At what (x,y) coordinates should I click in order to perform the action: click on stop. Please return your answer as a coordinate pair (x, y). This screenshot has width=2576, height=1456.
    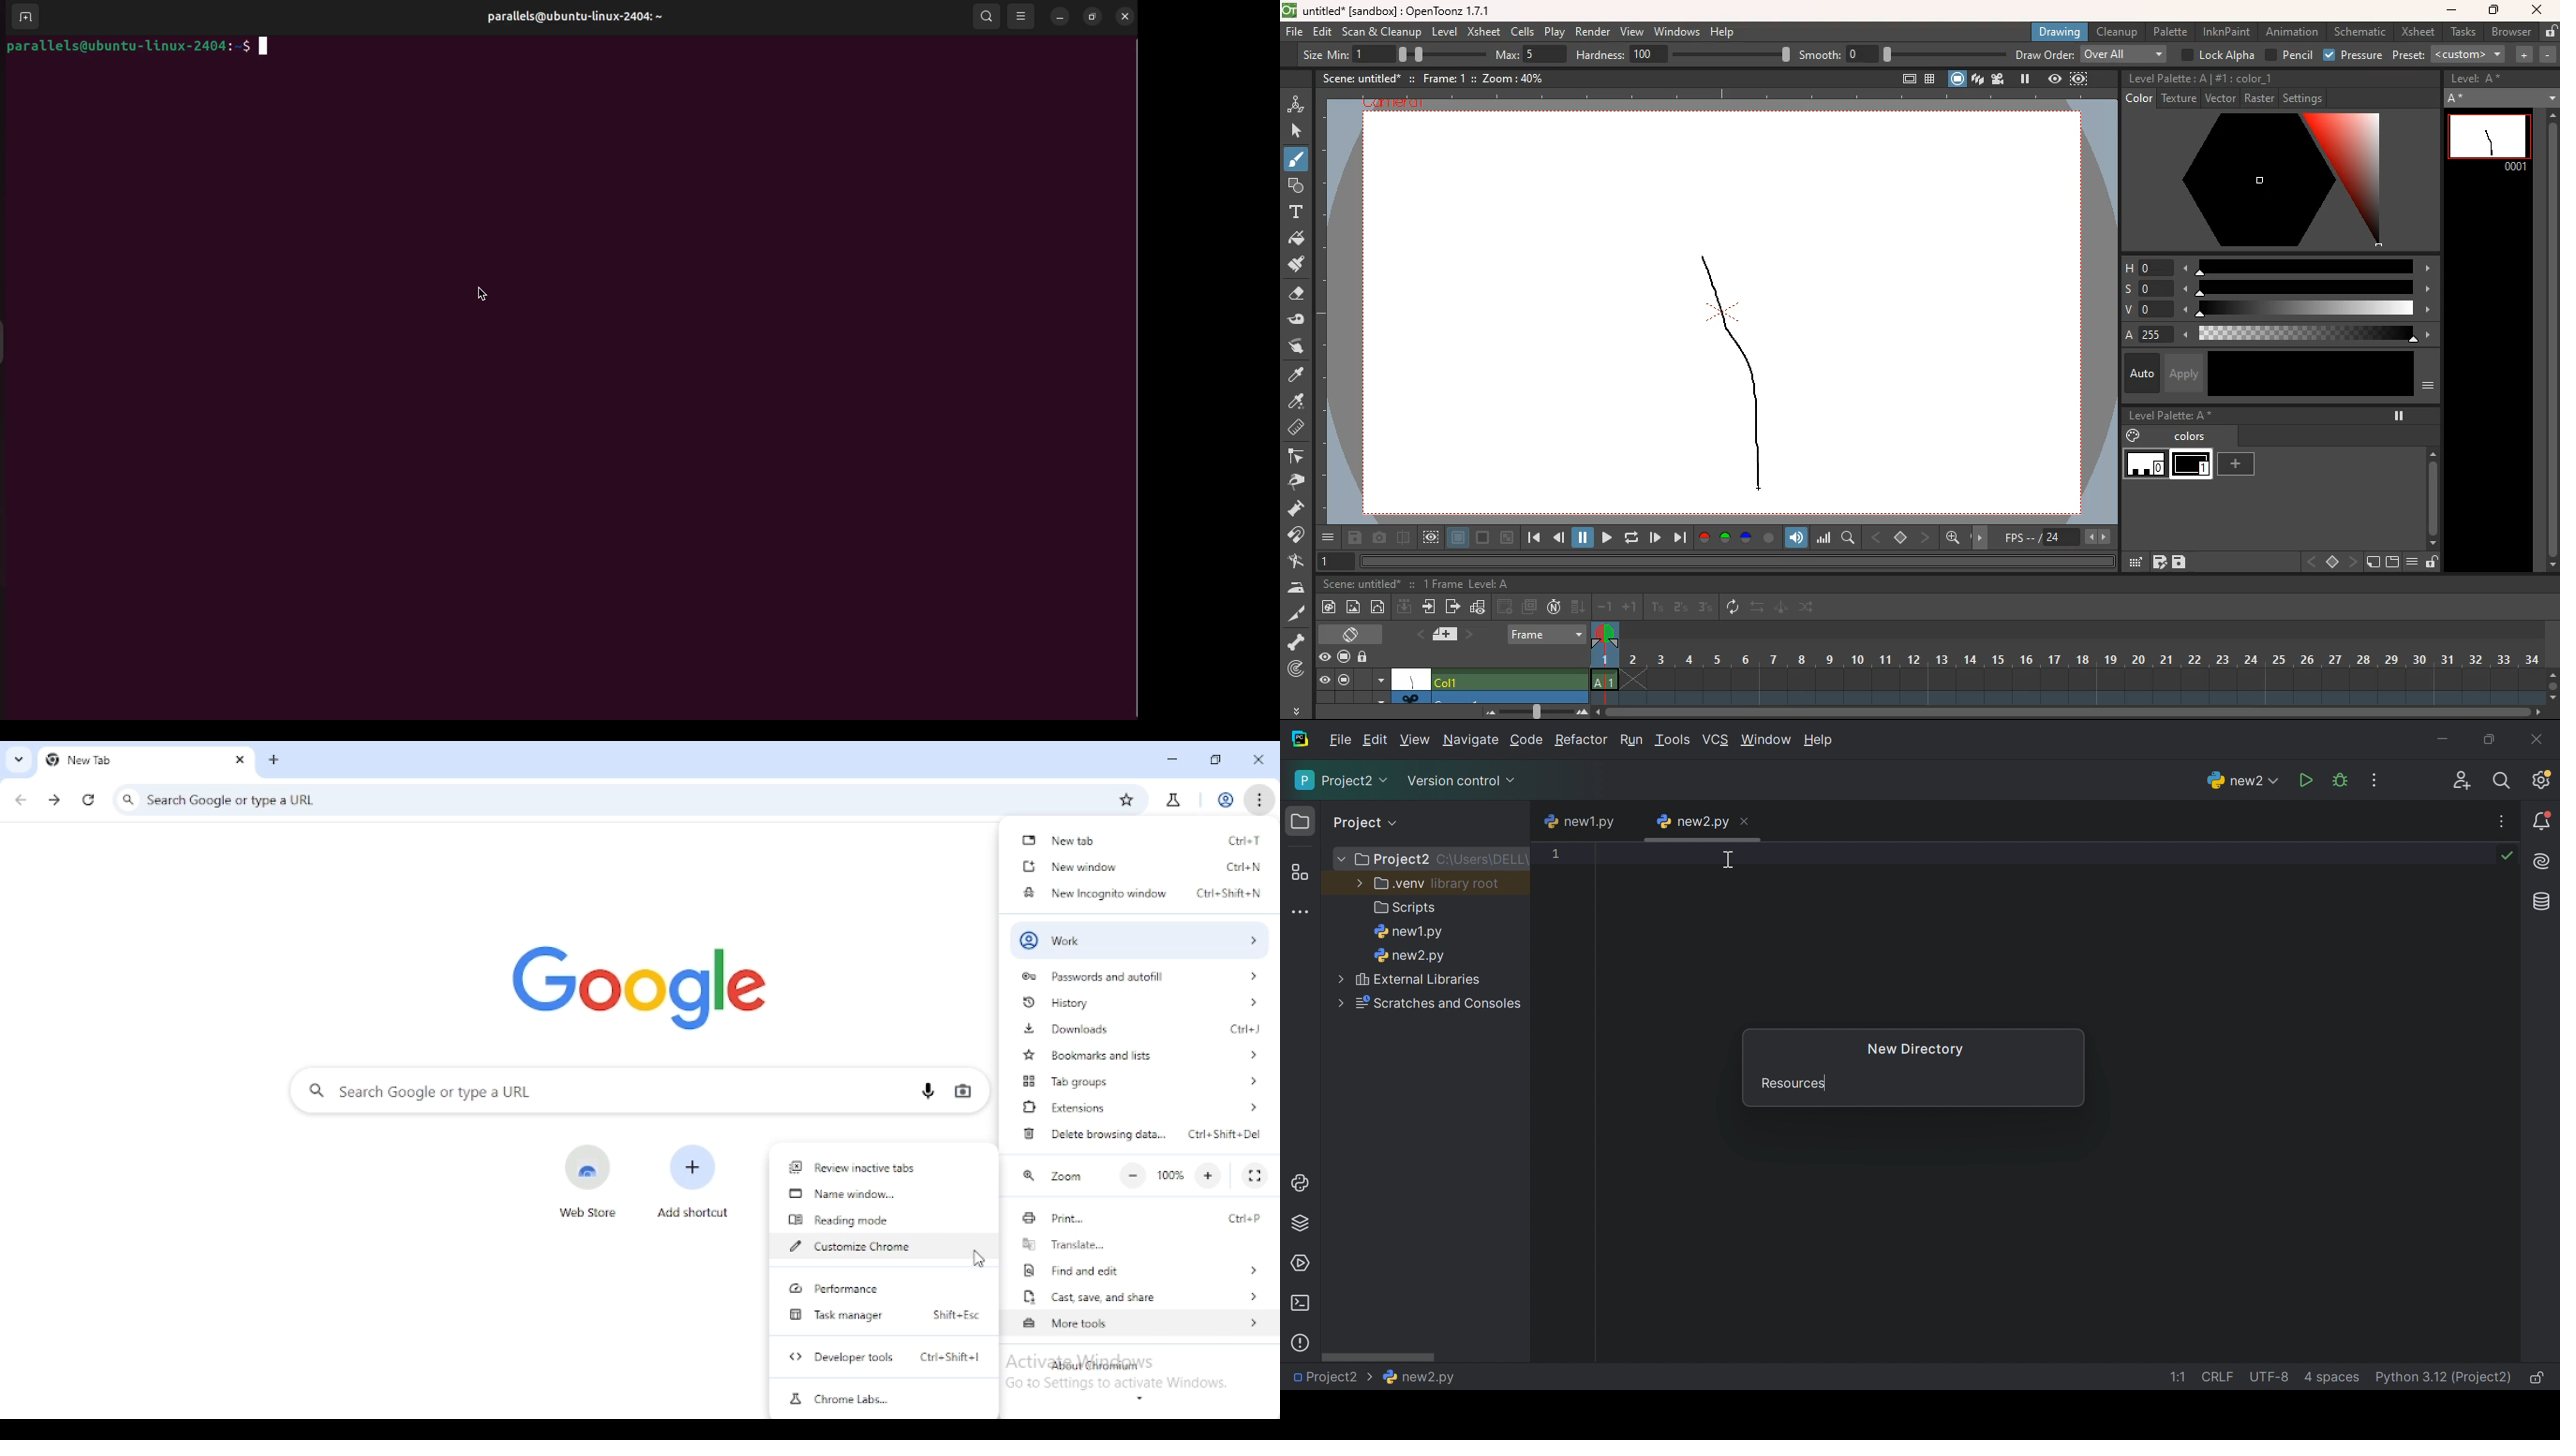
    Looking at the image, I should click on (2331, 563).